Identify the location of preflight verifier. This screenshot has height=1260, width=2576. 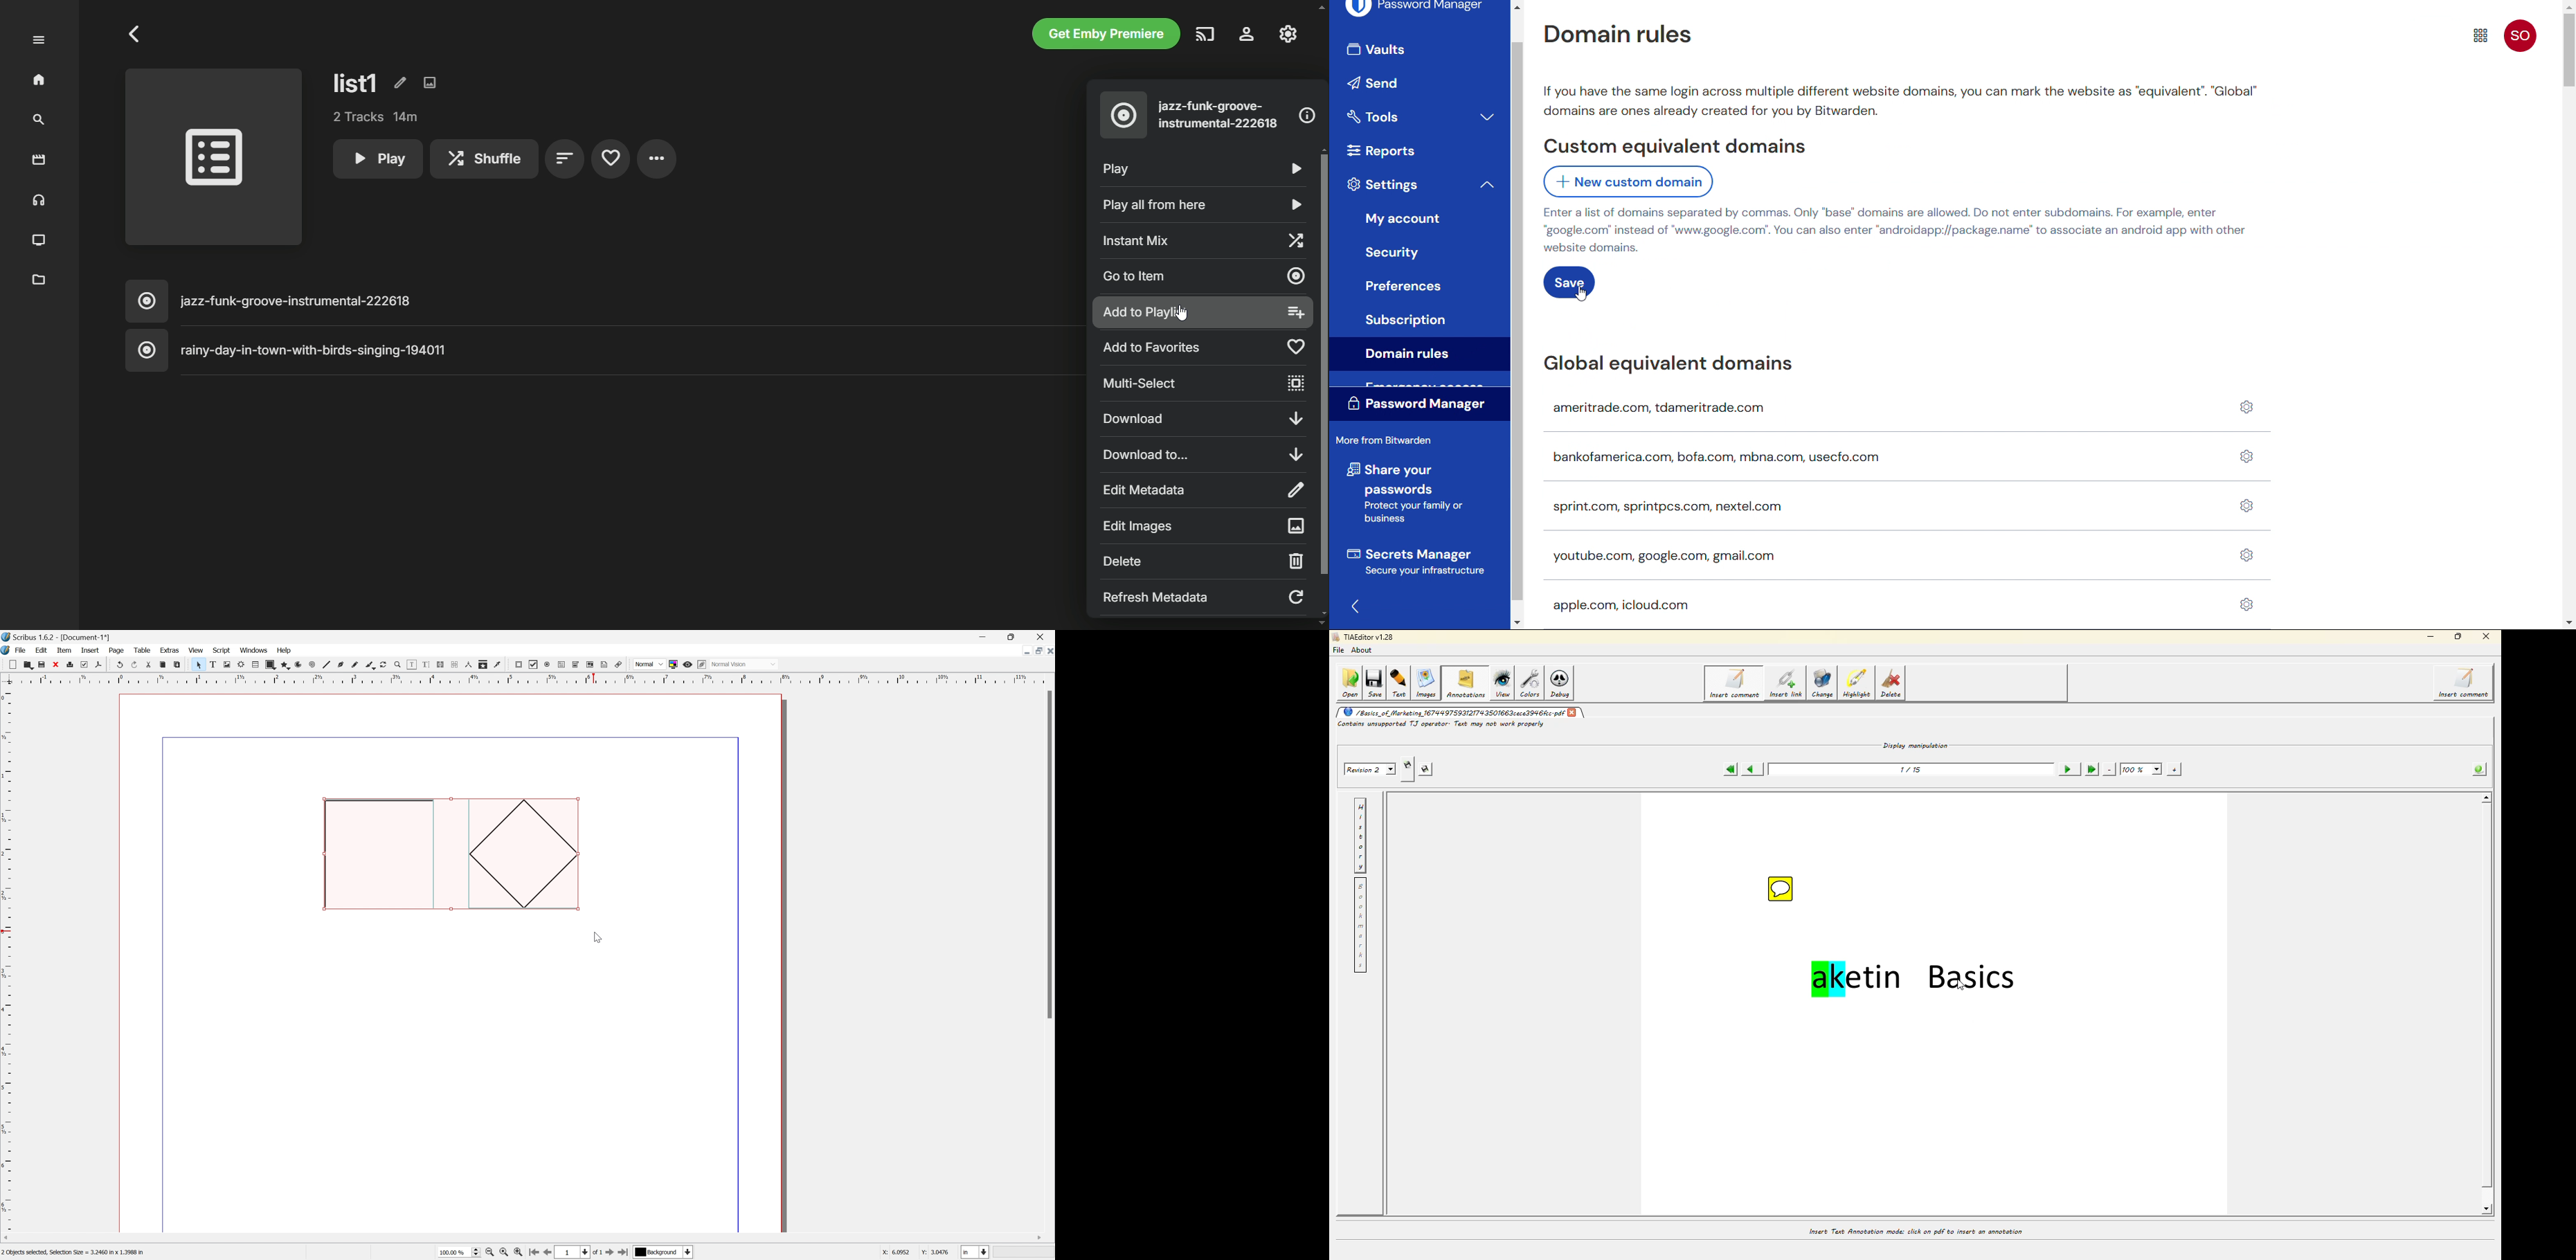
(82, 662).